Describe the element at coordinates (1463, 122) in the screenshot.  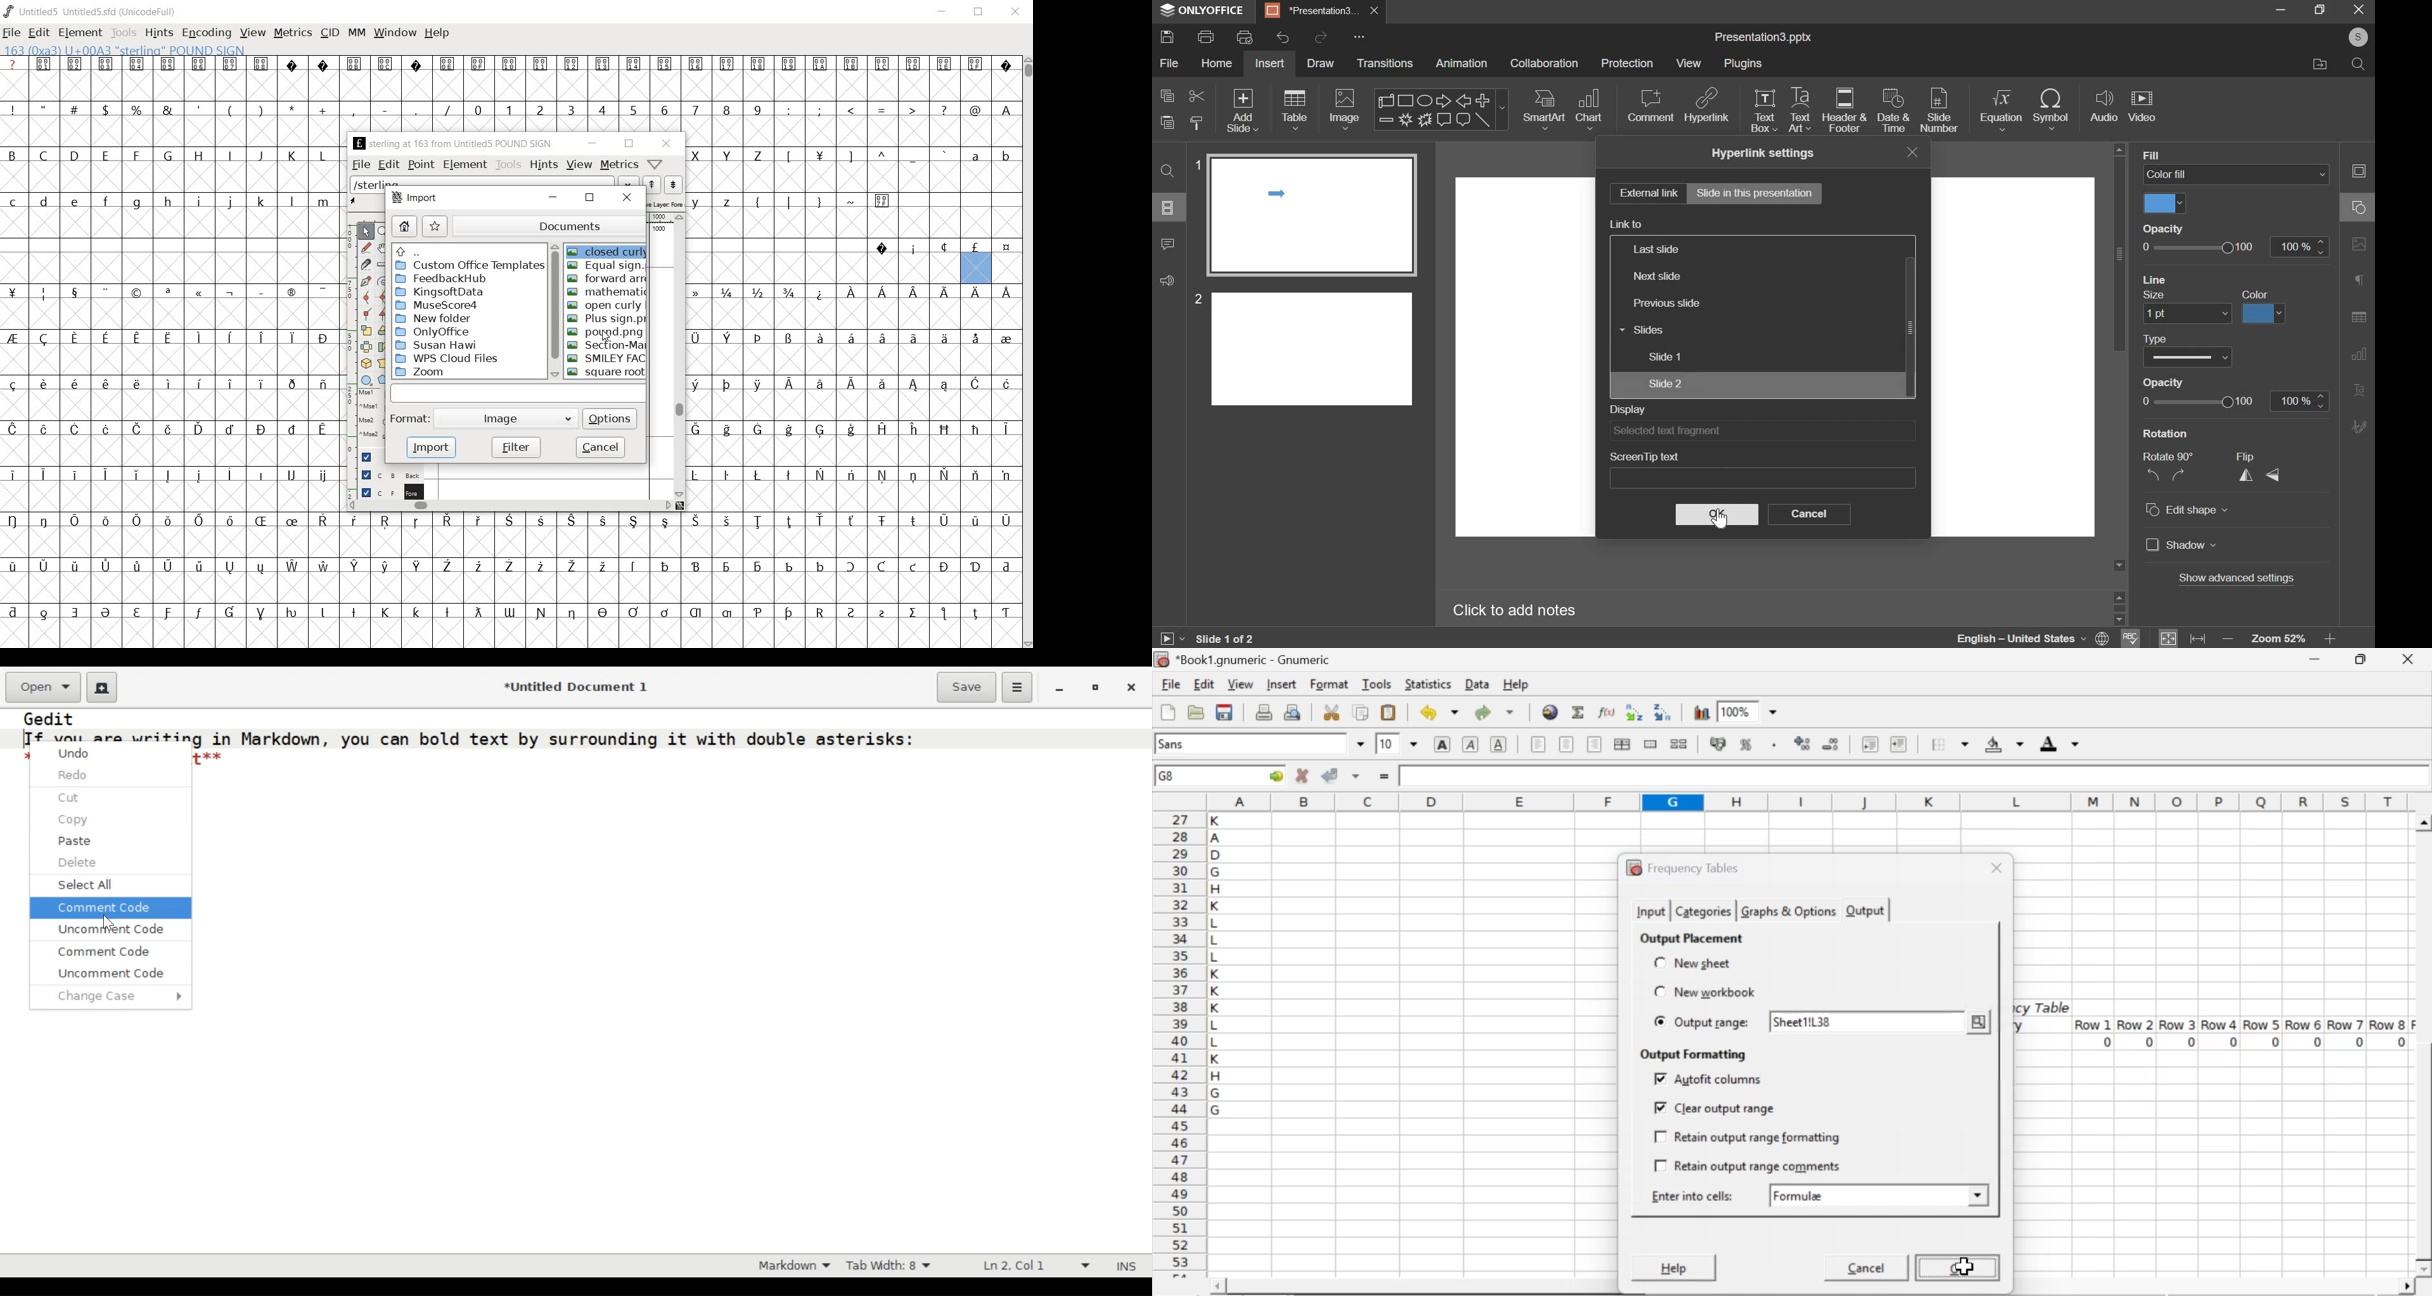
I see `rounded rectangular callout` at that location.